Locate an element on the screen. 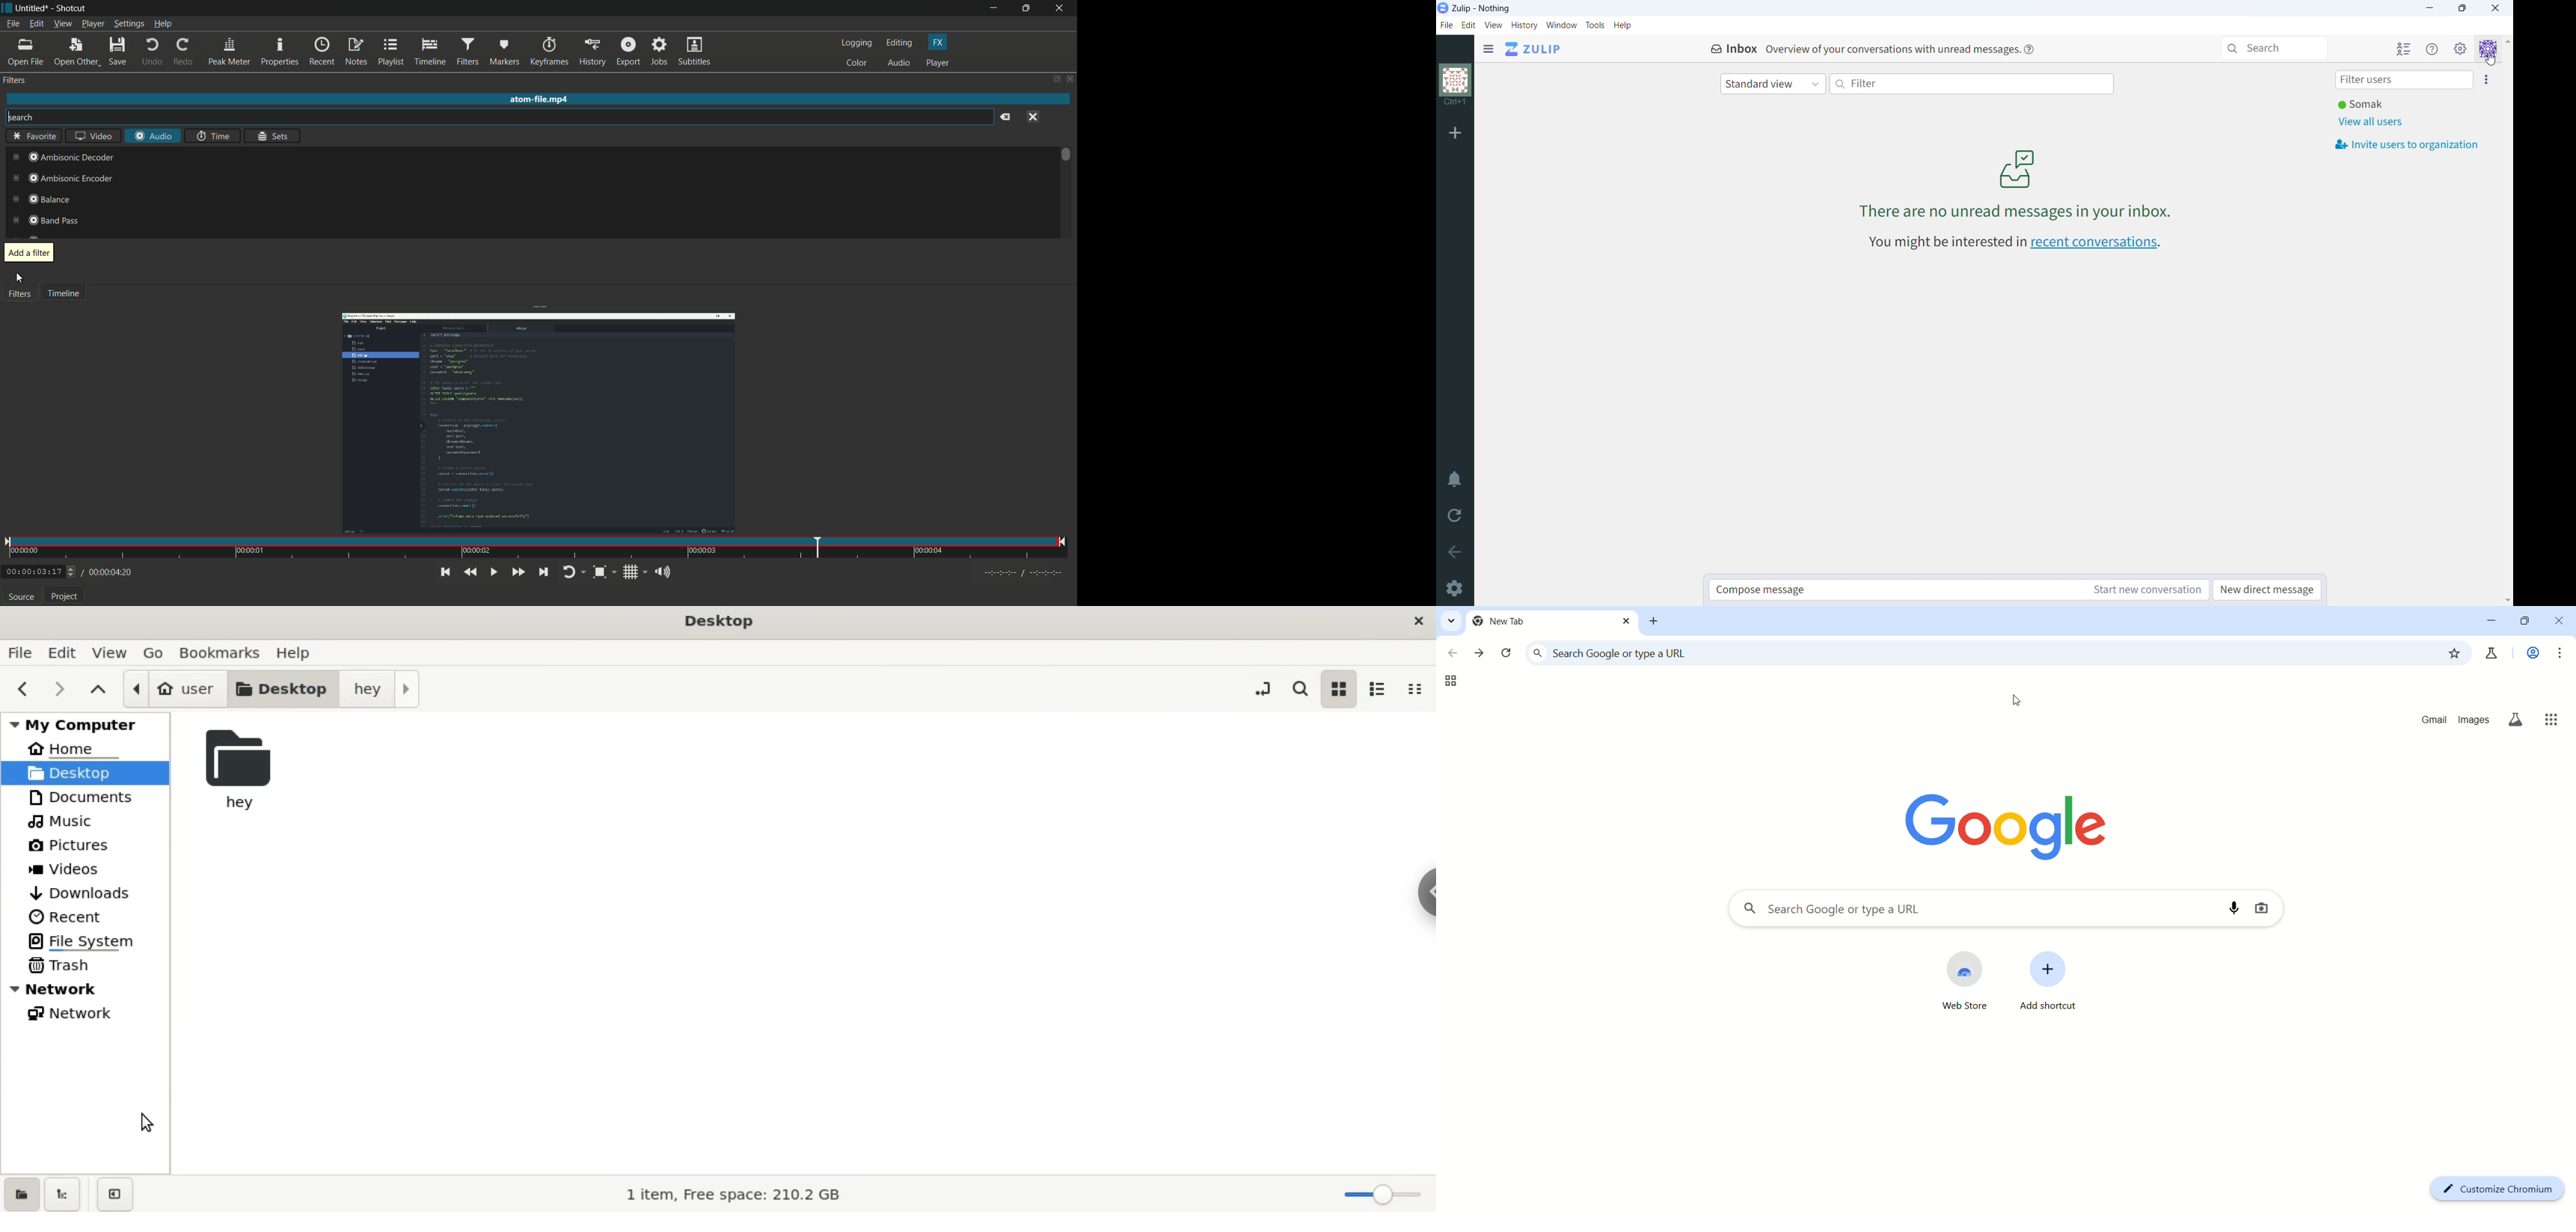 Image resolution: width=2576 pixels, height=1232 pixels. ambisonic encoder is located at coordinates (61, 179).